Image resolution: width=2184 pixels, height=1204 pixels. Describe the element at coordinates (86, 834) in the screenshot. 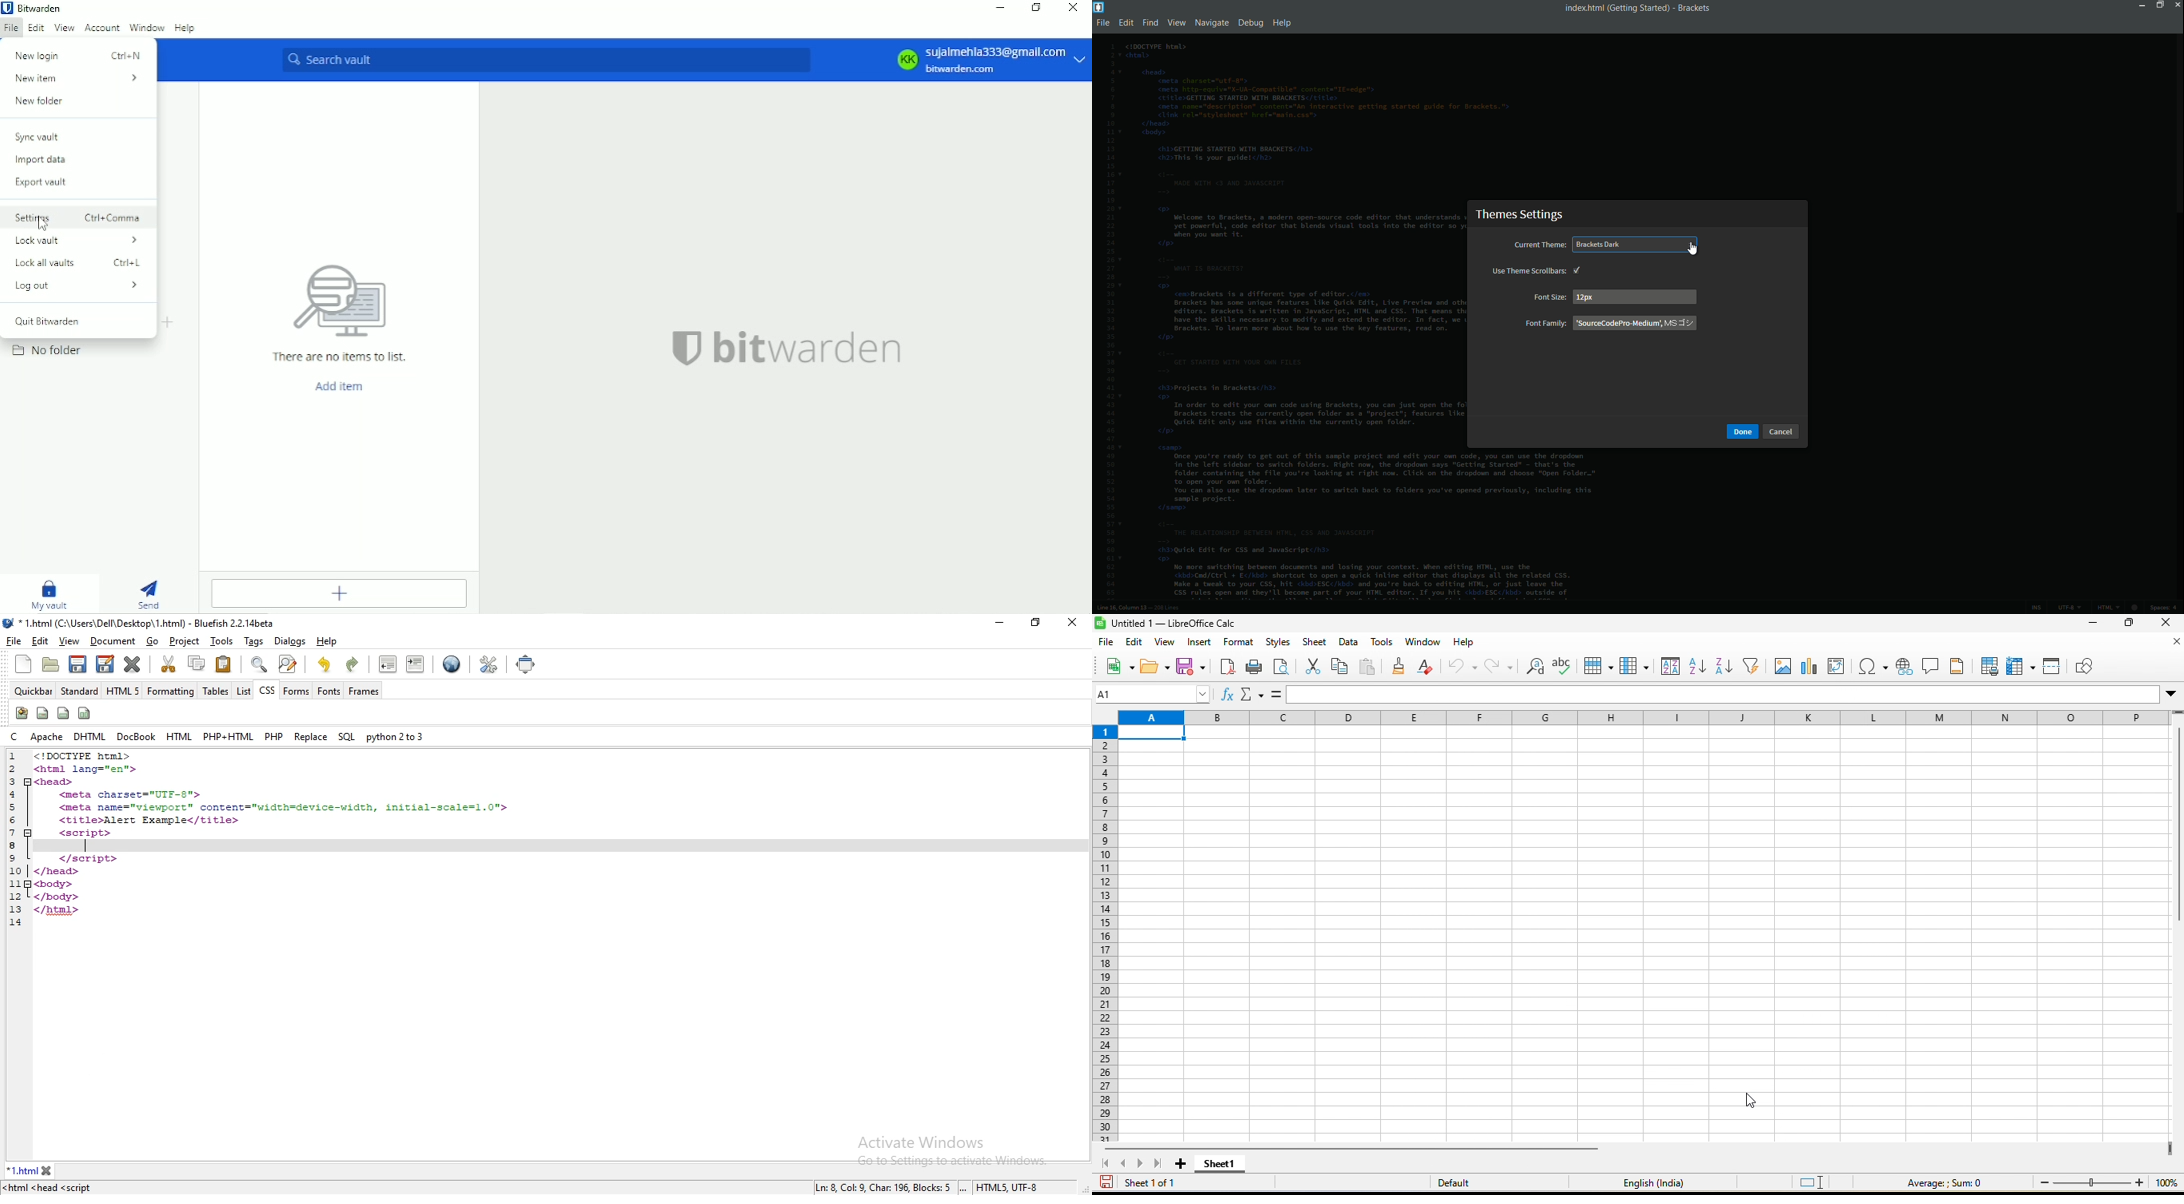

I see `<script>` at that location.